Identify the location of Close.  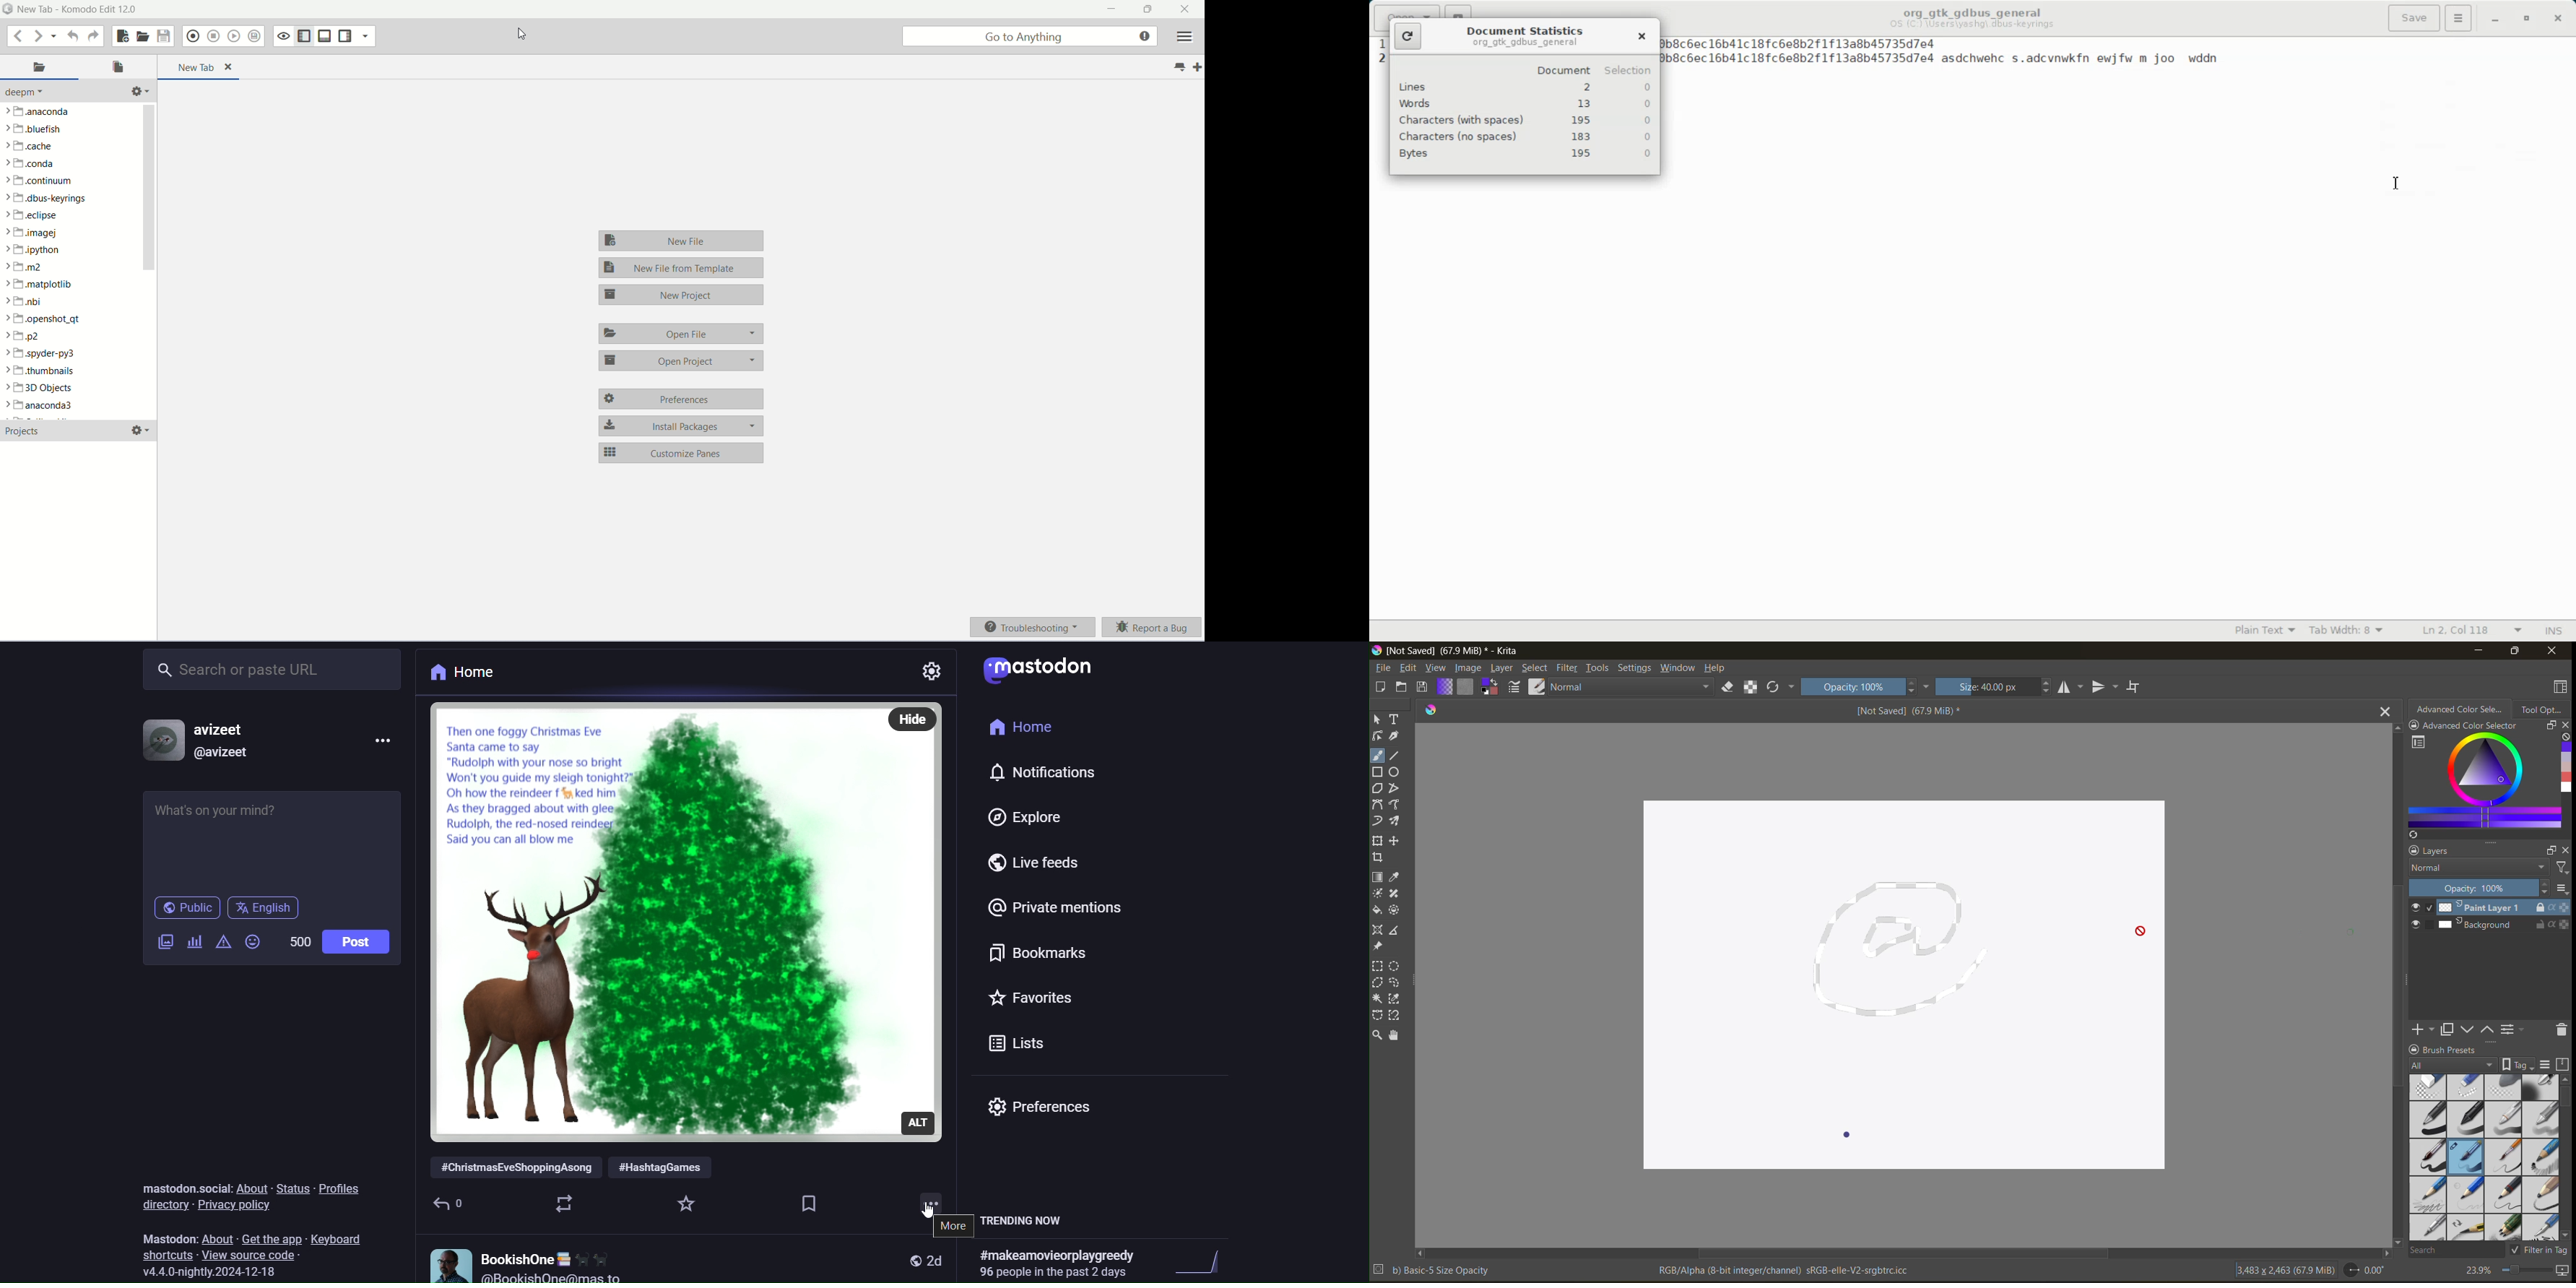
(2559, 18).